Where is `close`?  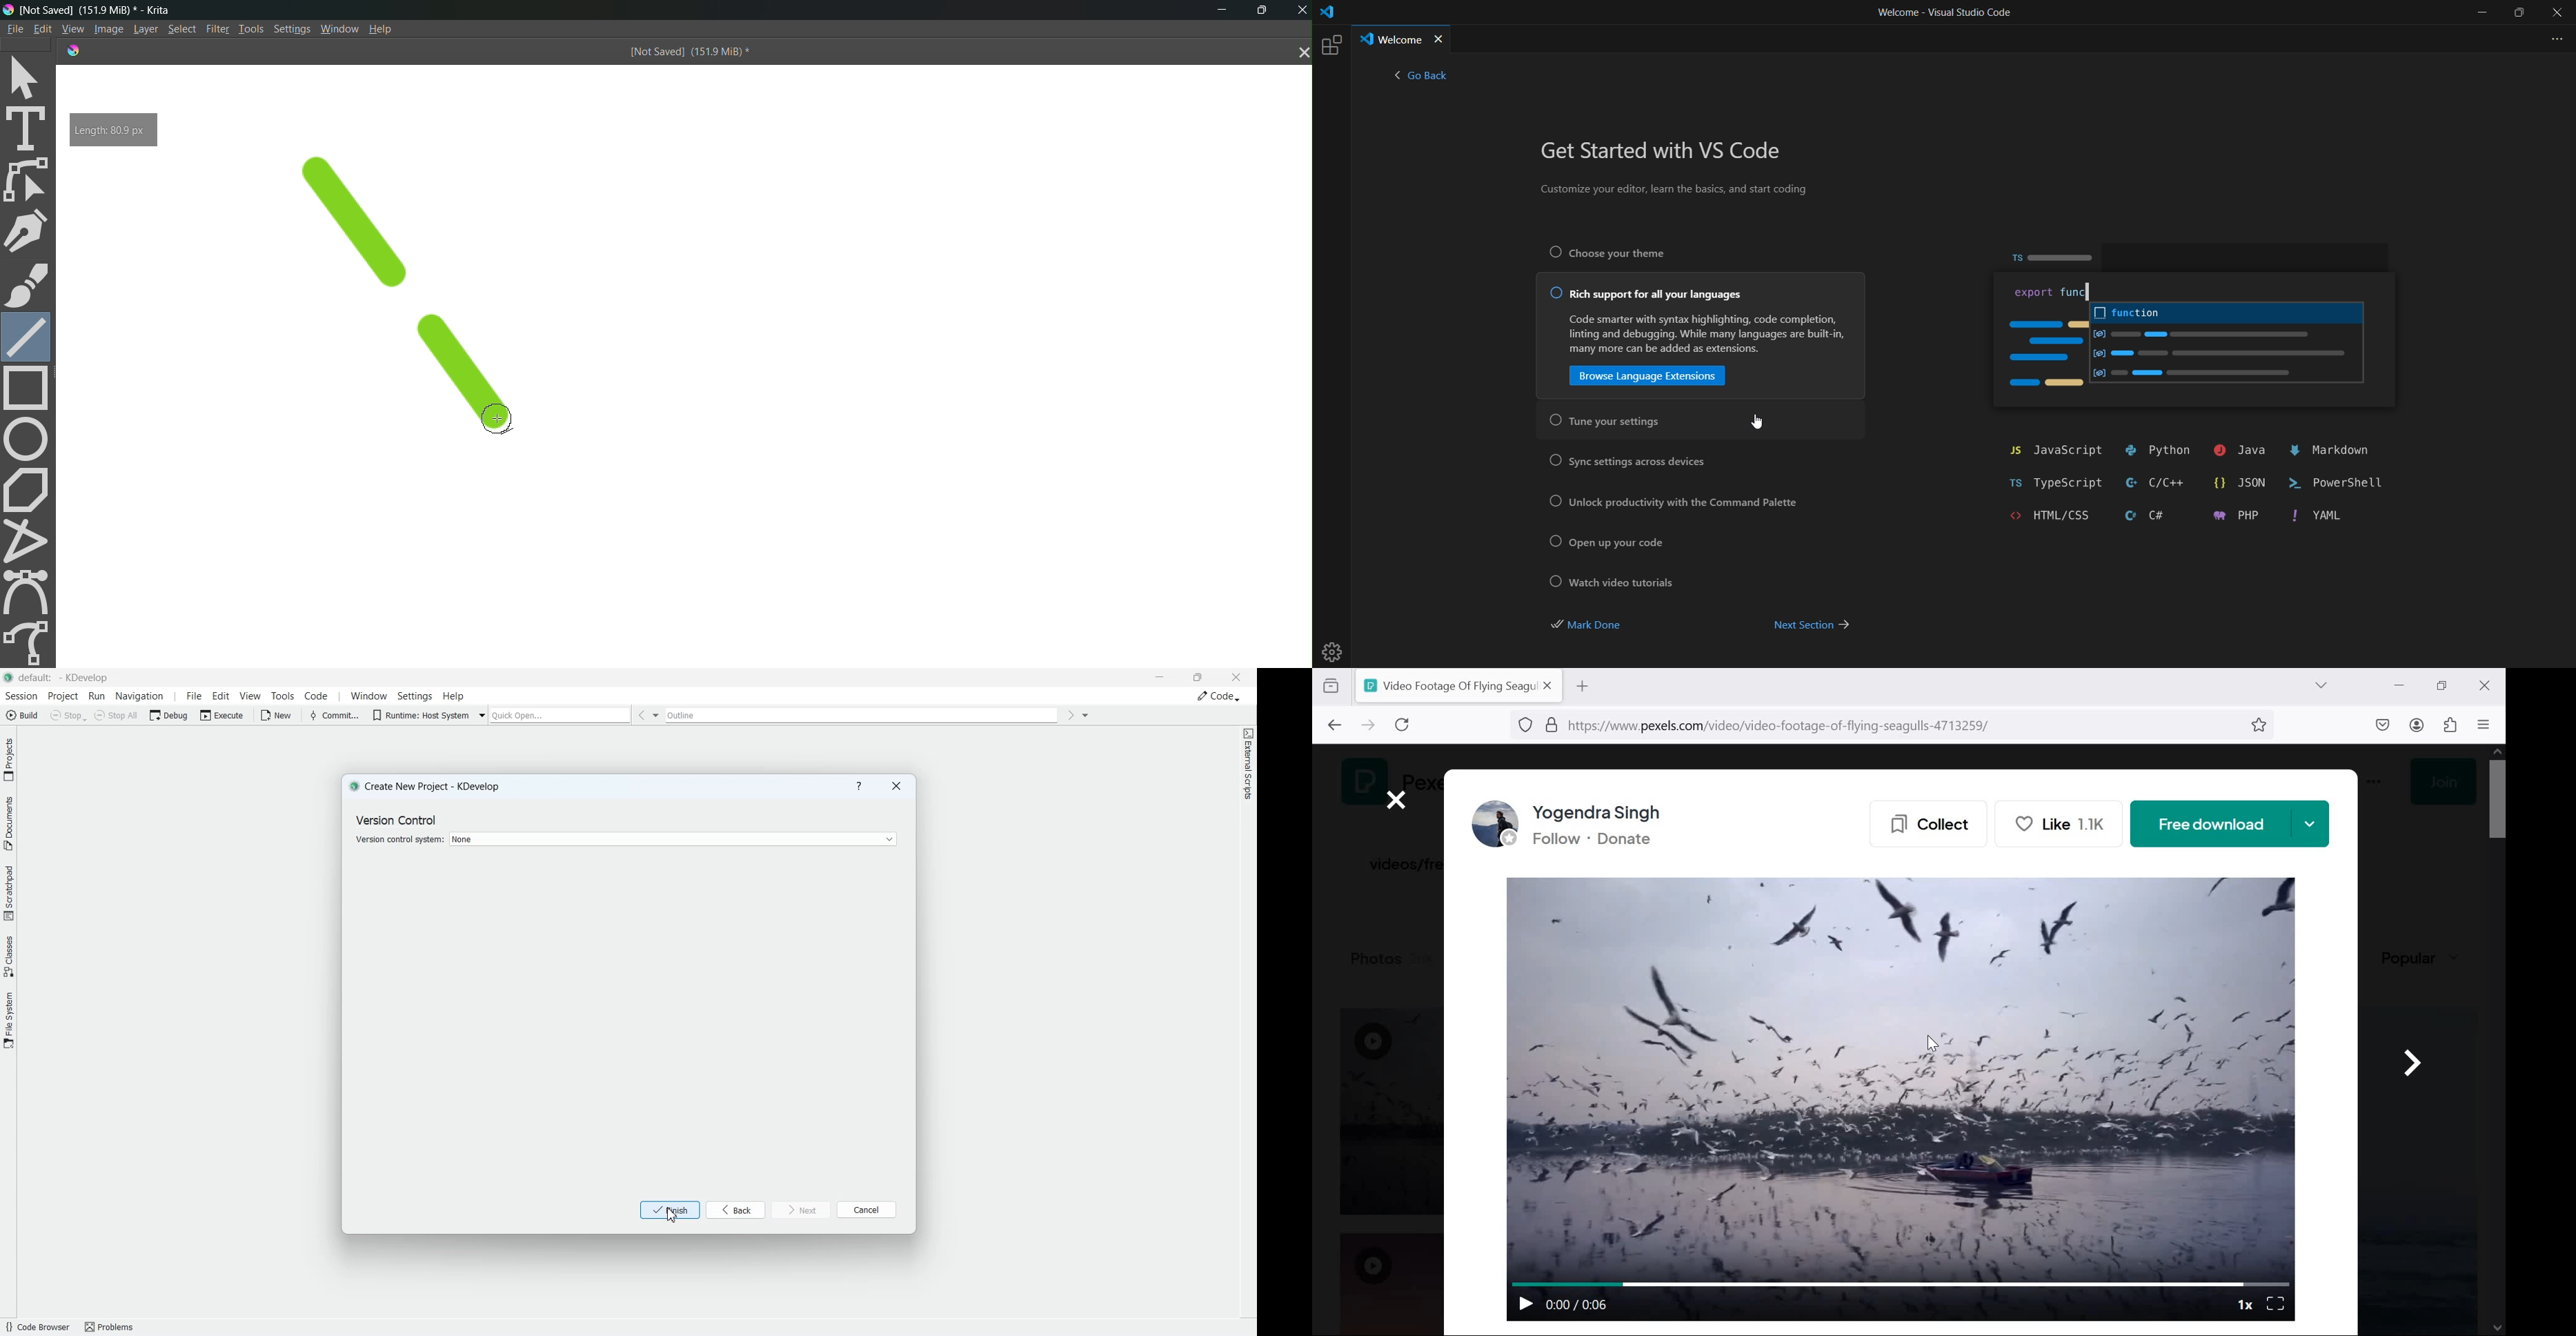 close is located at coordinates (1549, 686).